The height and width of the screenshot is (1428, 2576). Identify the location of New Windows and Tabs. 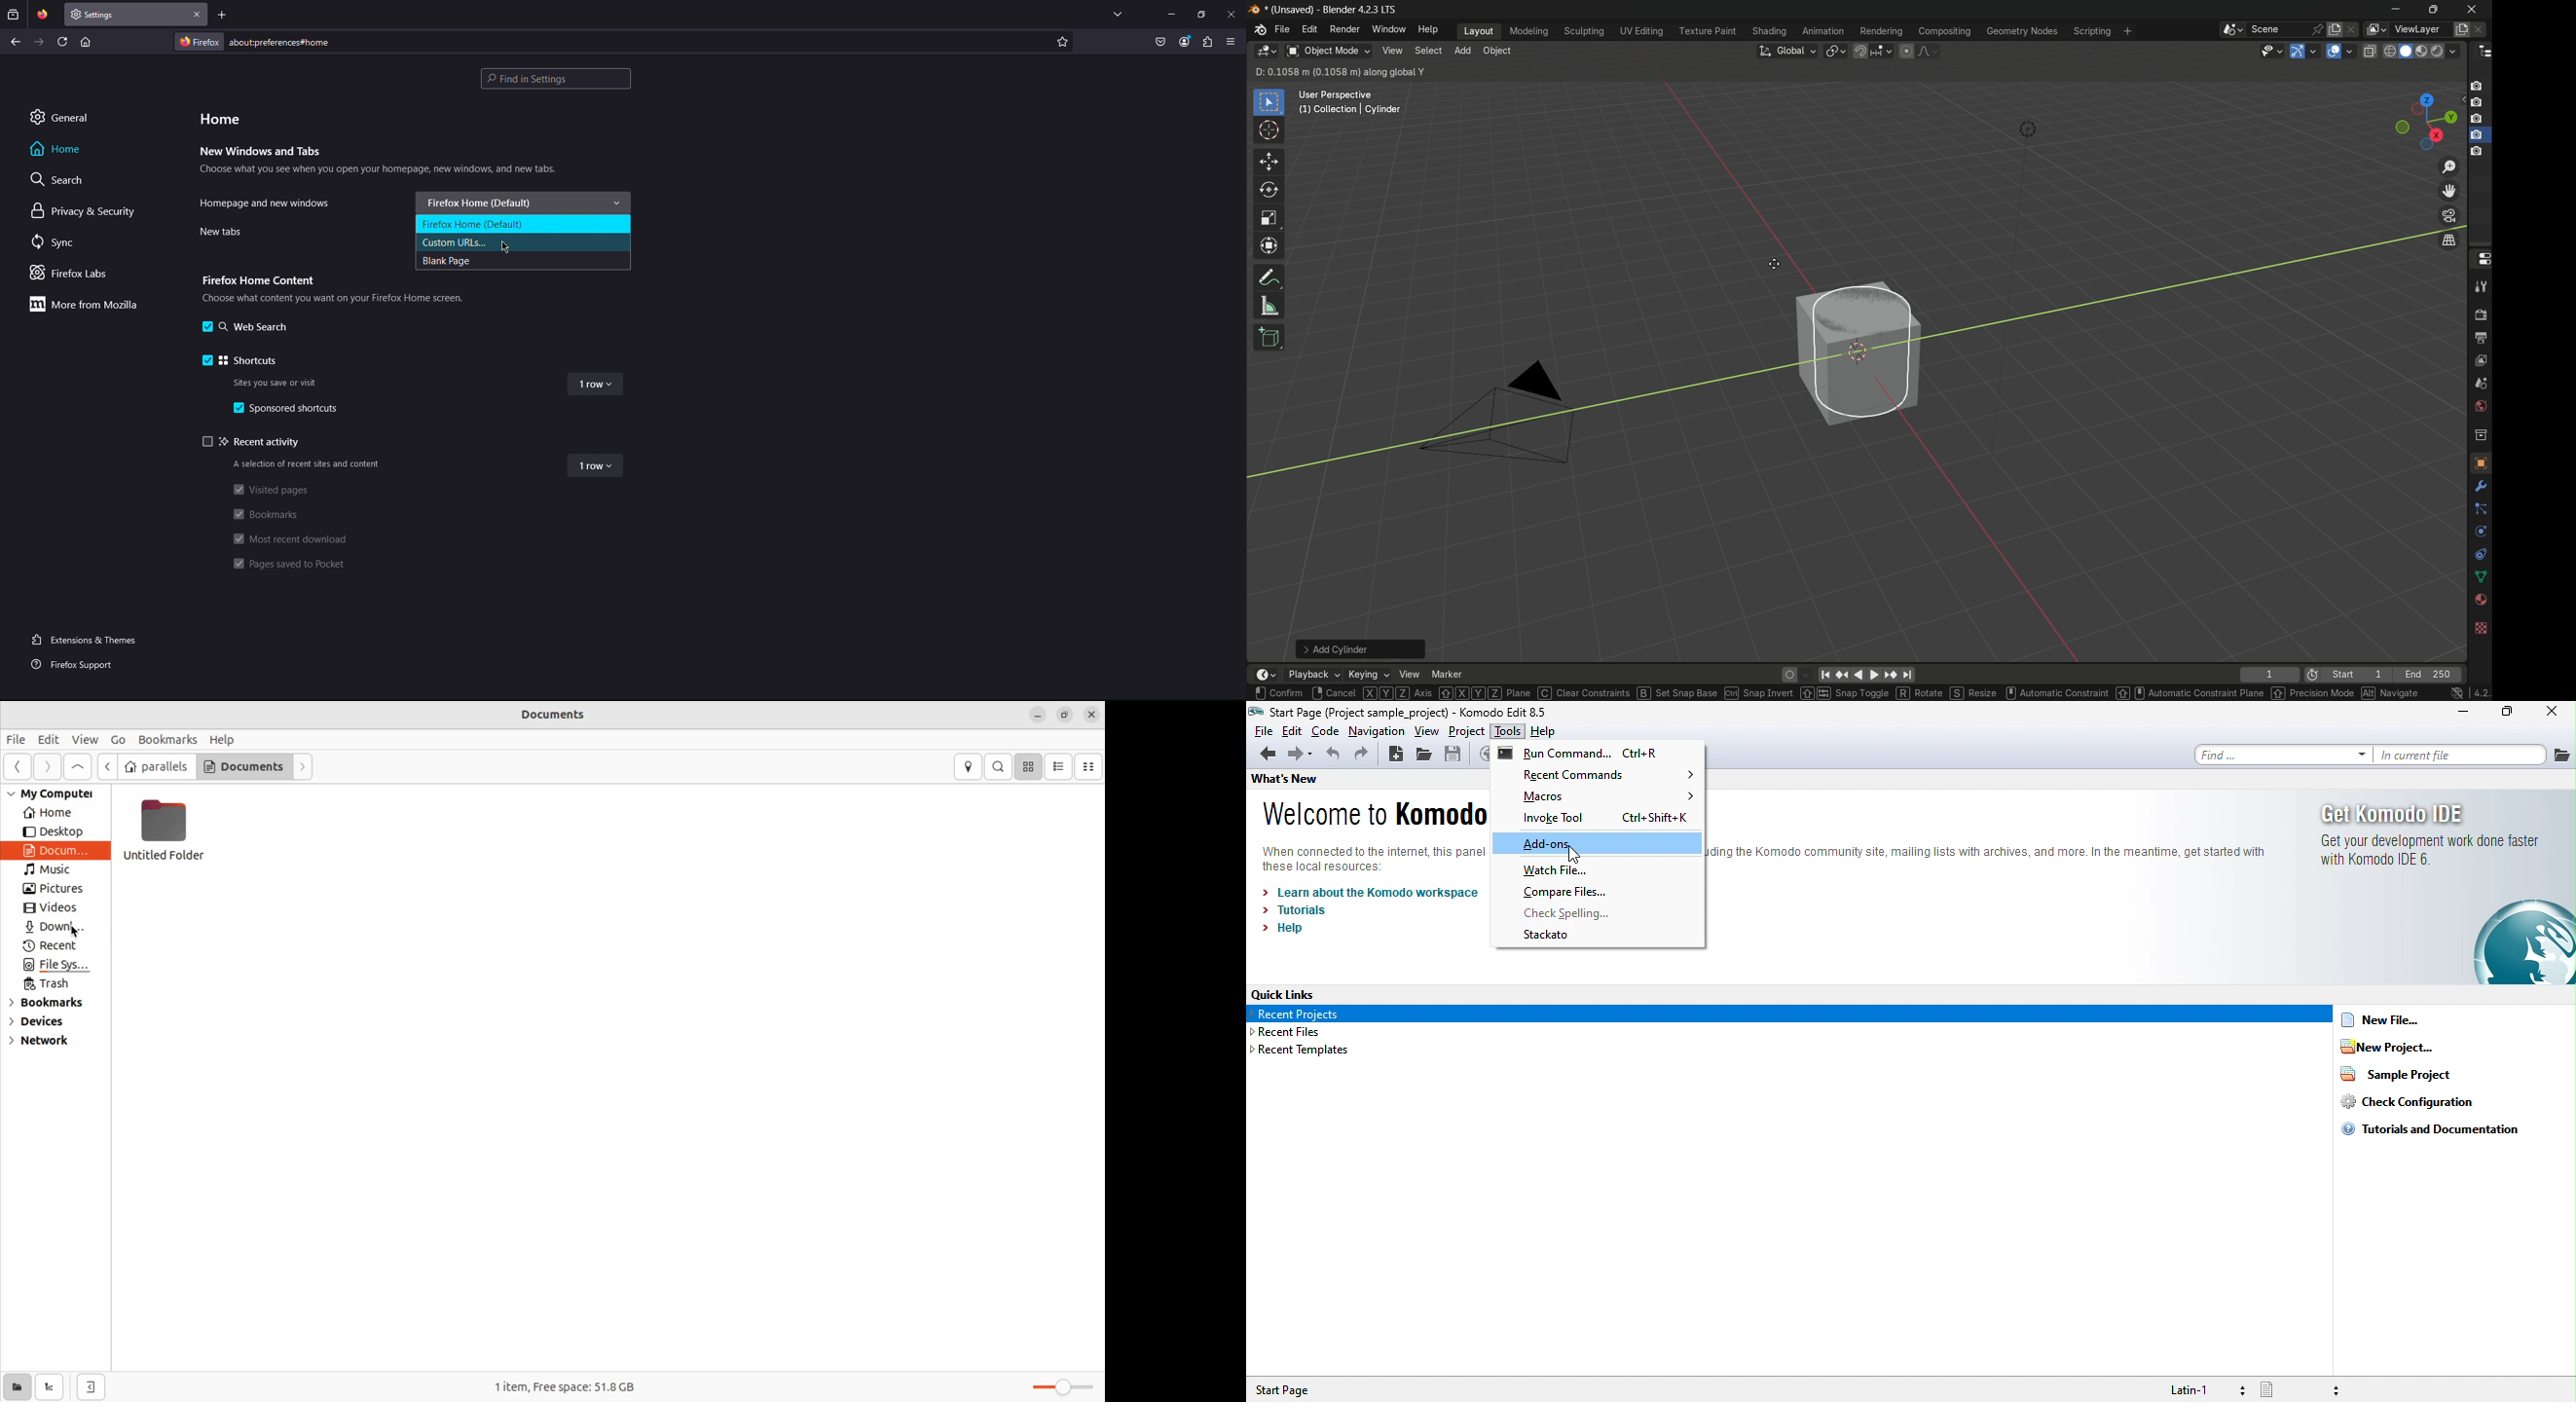
(261, 152).